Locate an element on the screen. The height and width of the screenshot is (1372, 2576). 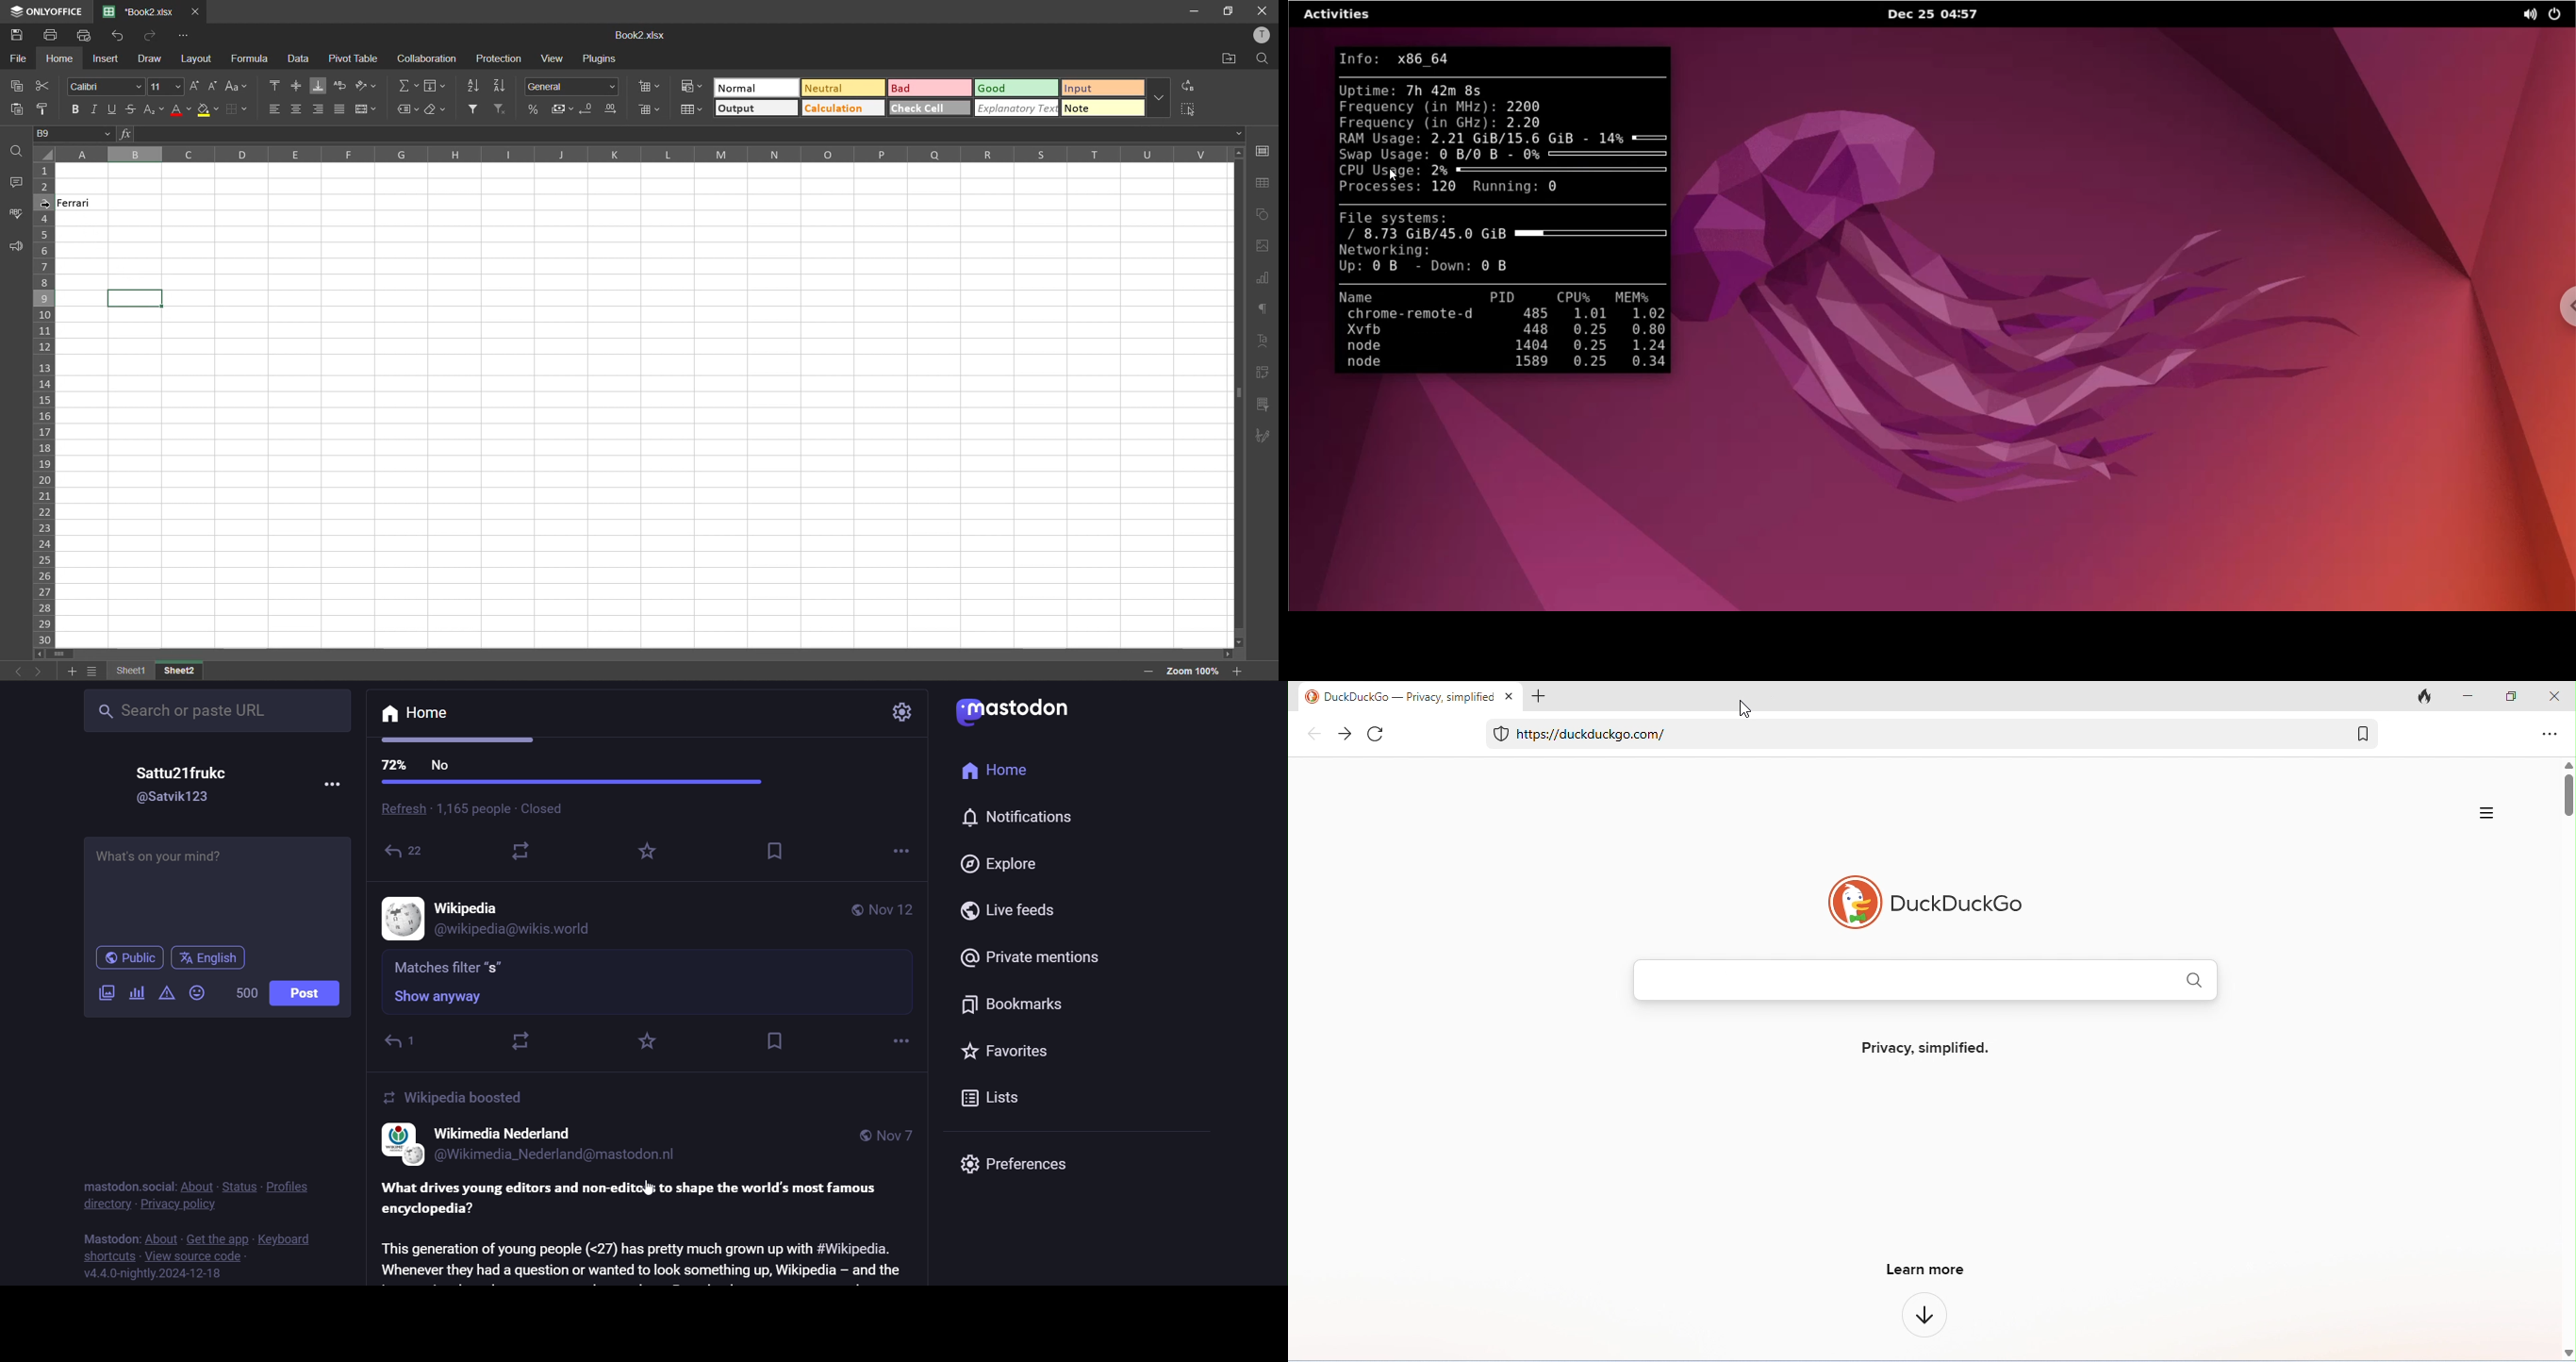
spellcheck is located at coordinates (16, 215).